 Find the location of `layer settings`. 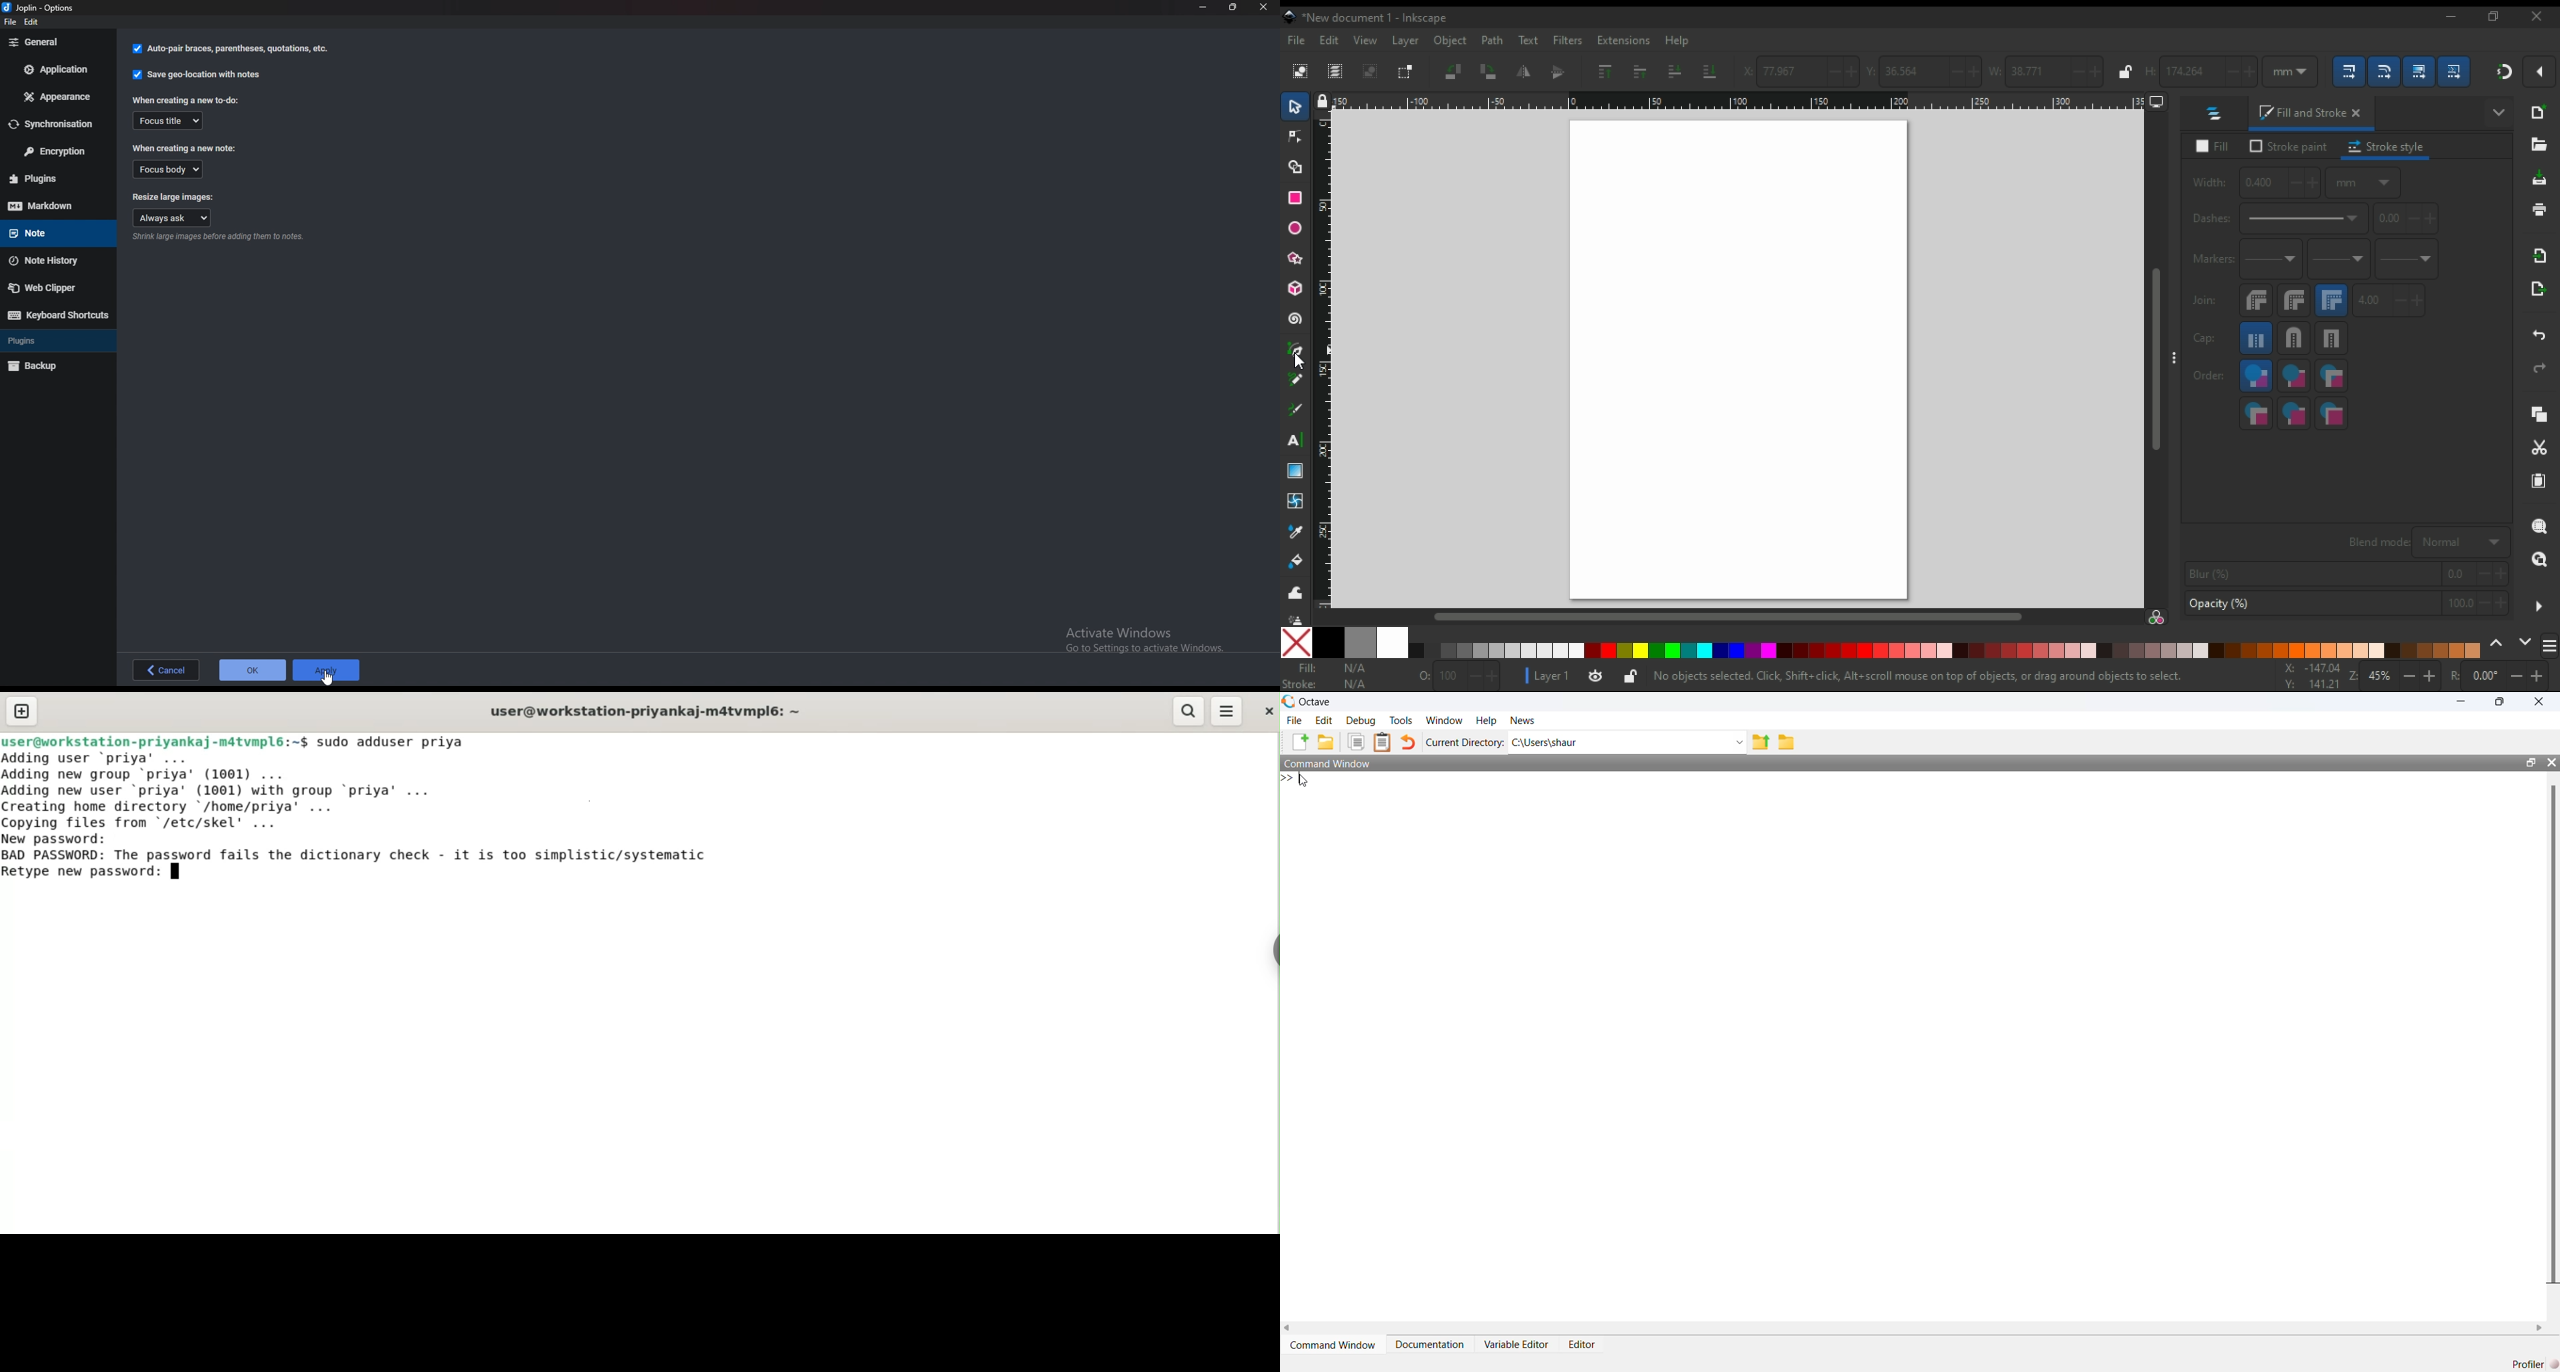

layer settings is located at coordinates (1580, 676).